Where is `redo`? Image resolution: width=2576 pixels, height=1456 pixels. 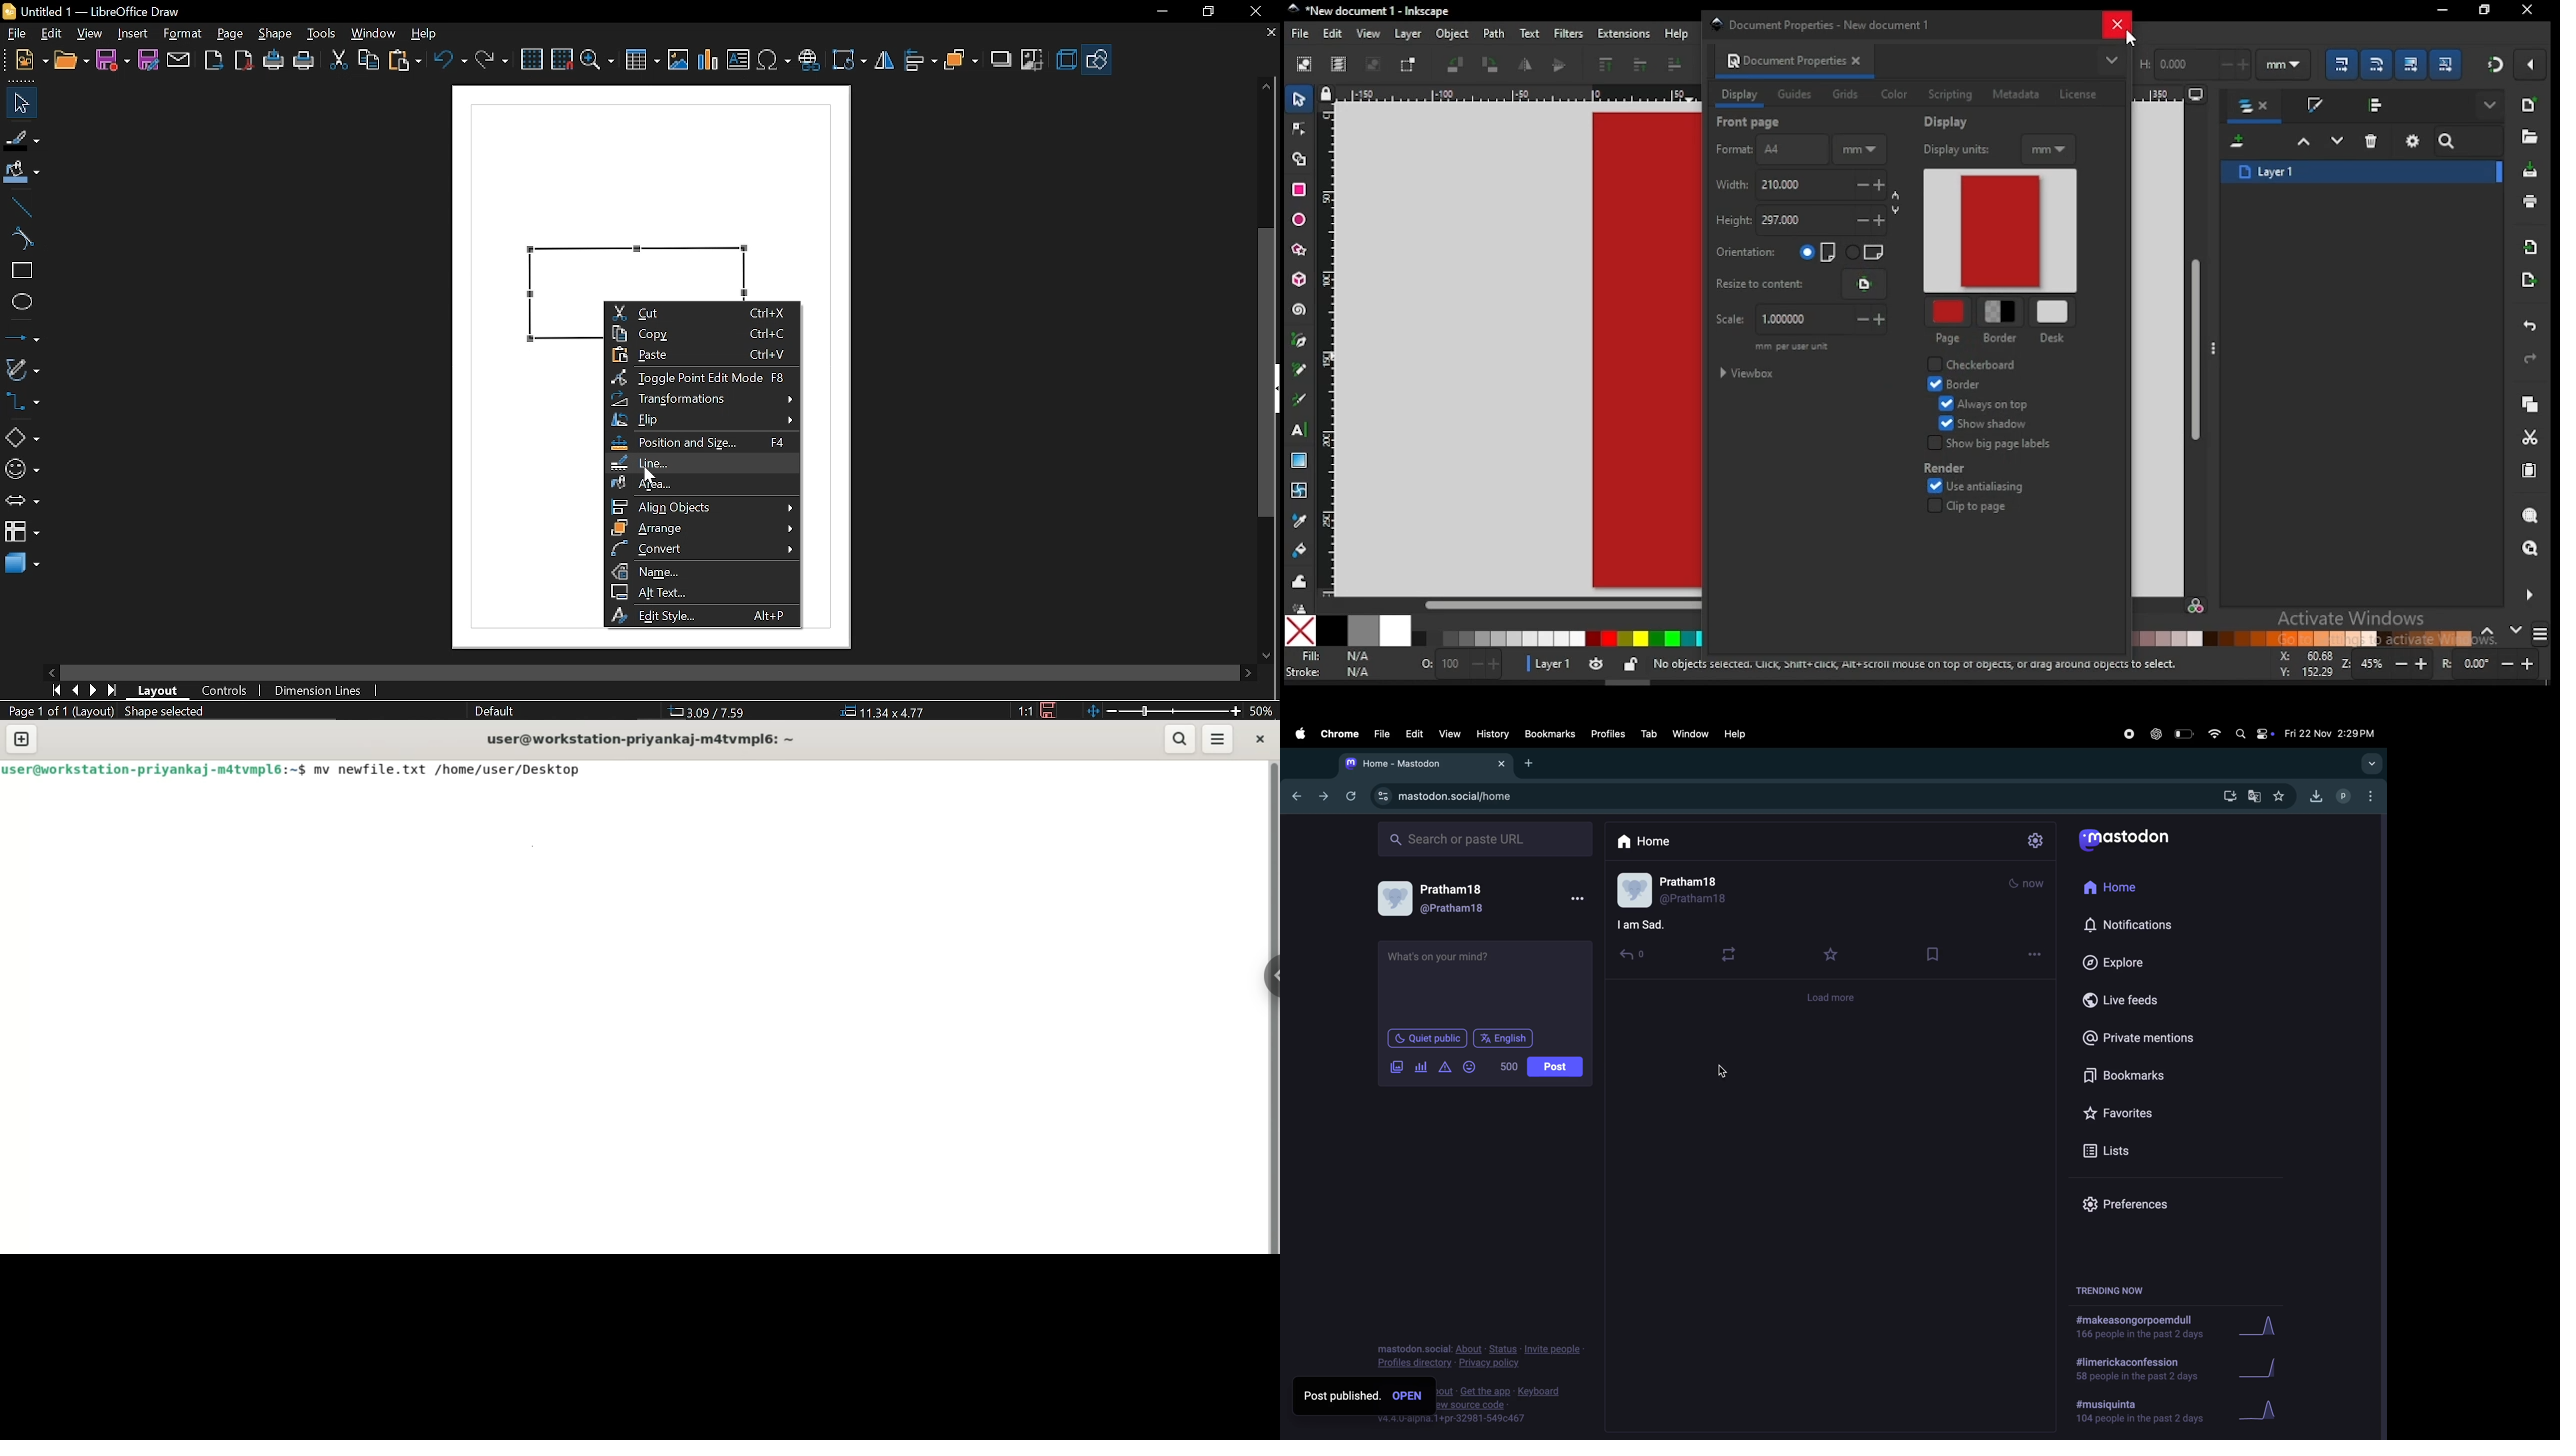
redo is located at coordinates (2528, 360).